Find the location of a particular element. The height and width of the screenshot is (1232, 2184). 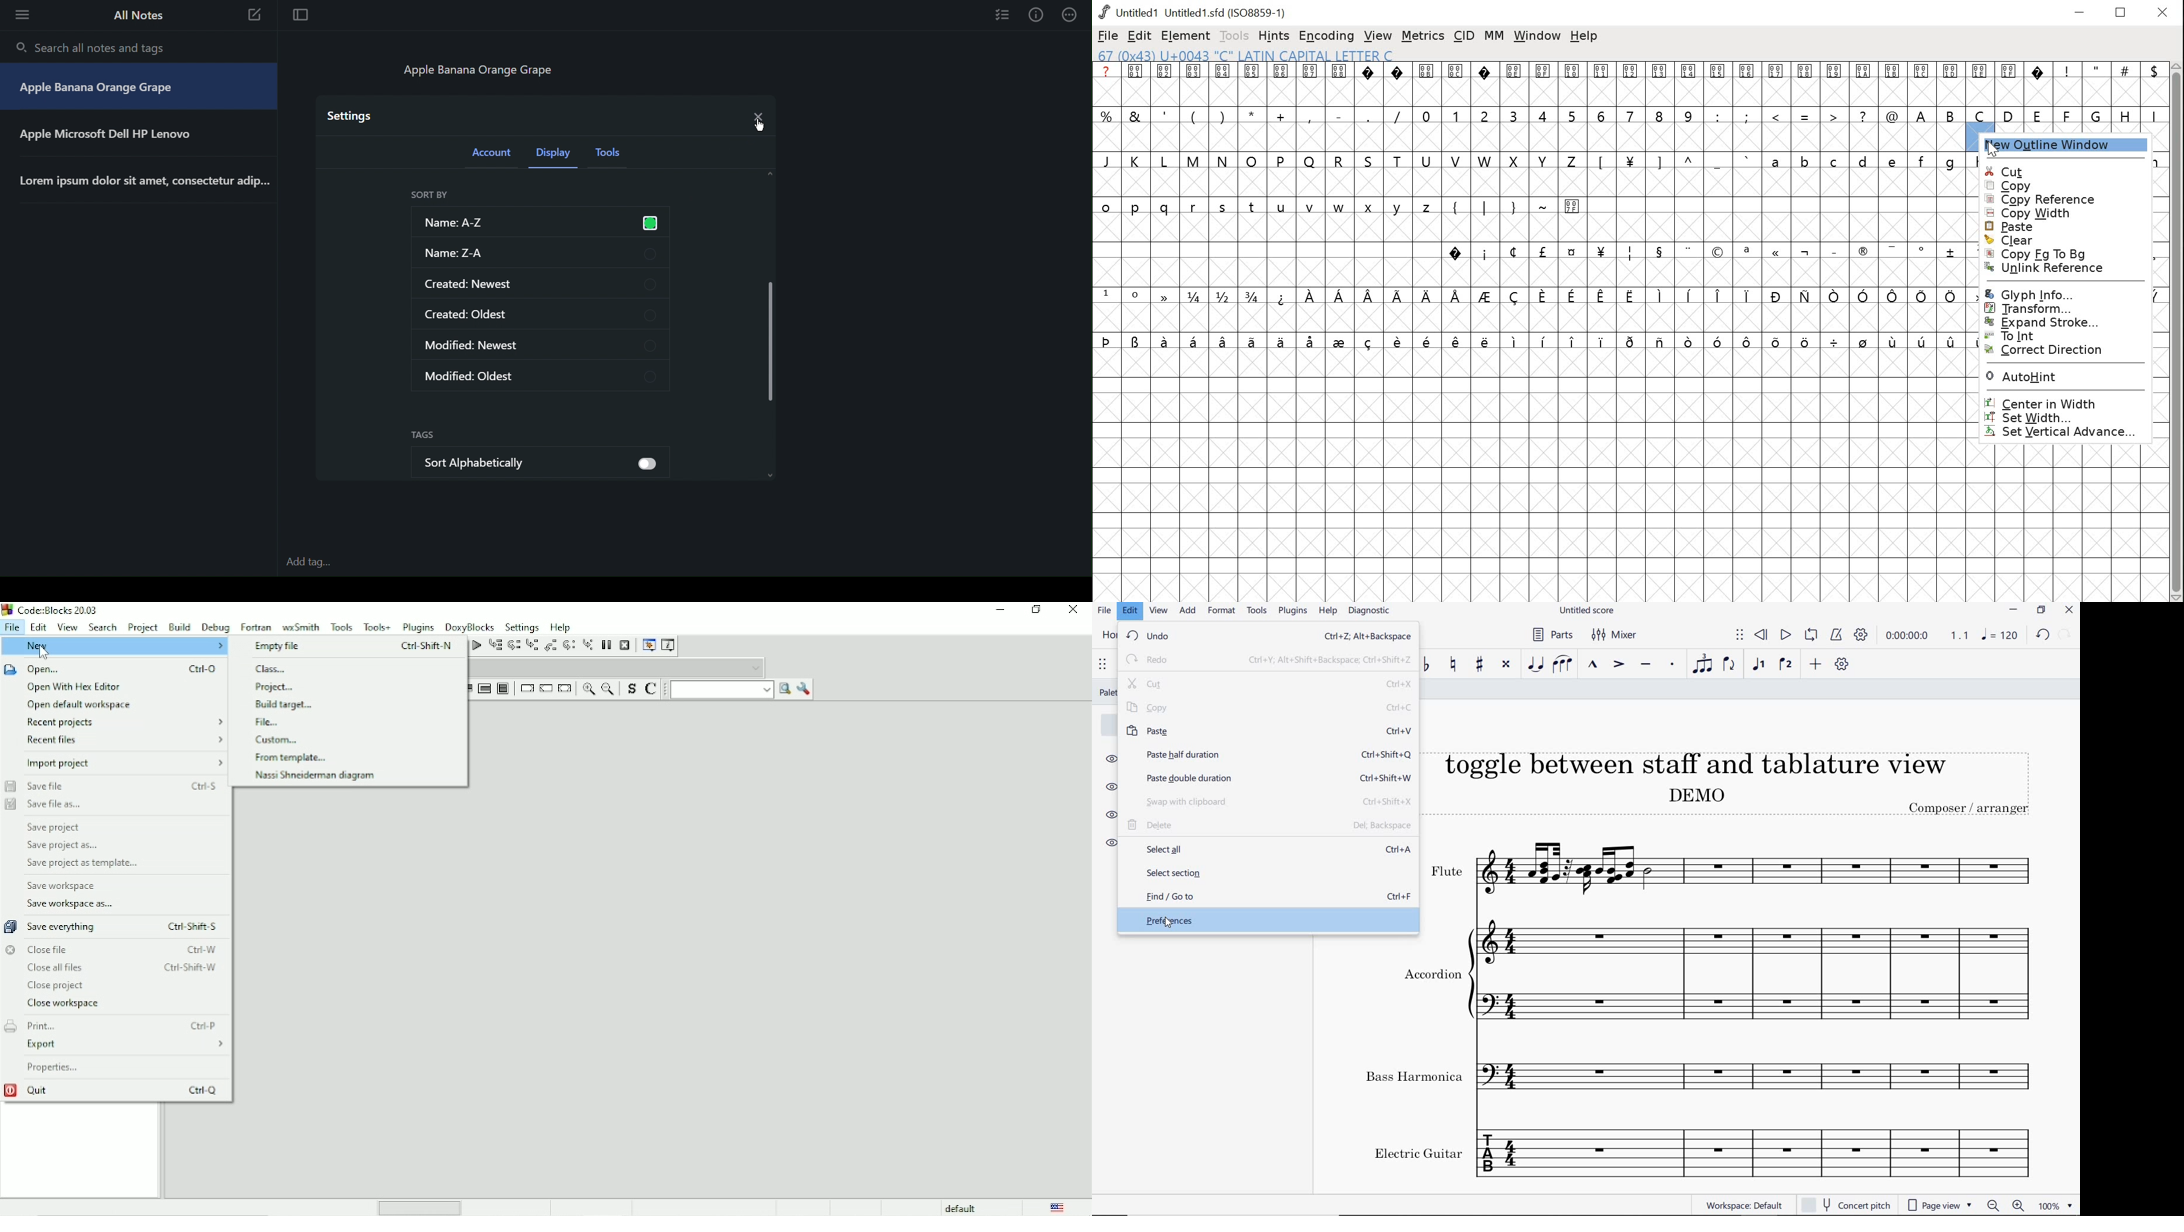

Restore down is located at coordinates (1037, 610).